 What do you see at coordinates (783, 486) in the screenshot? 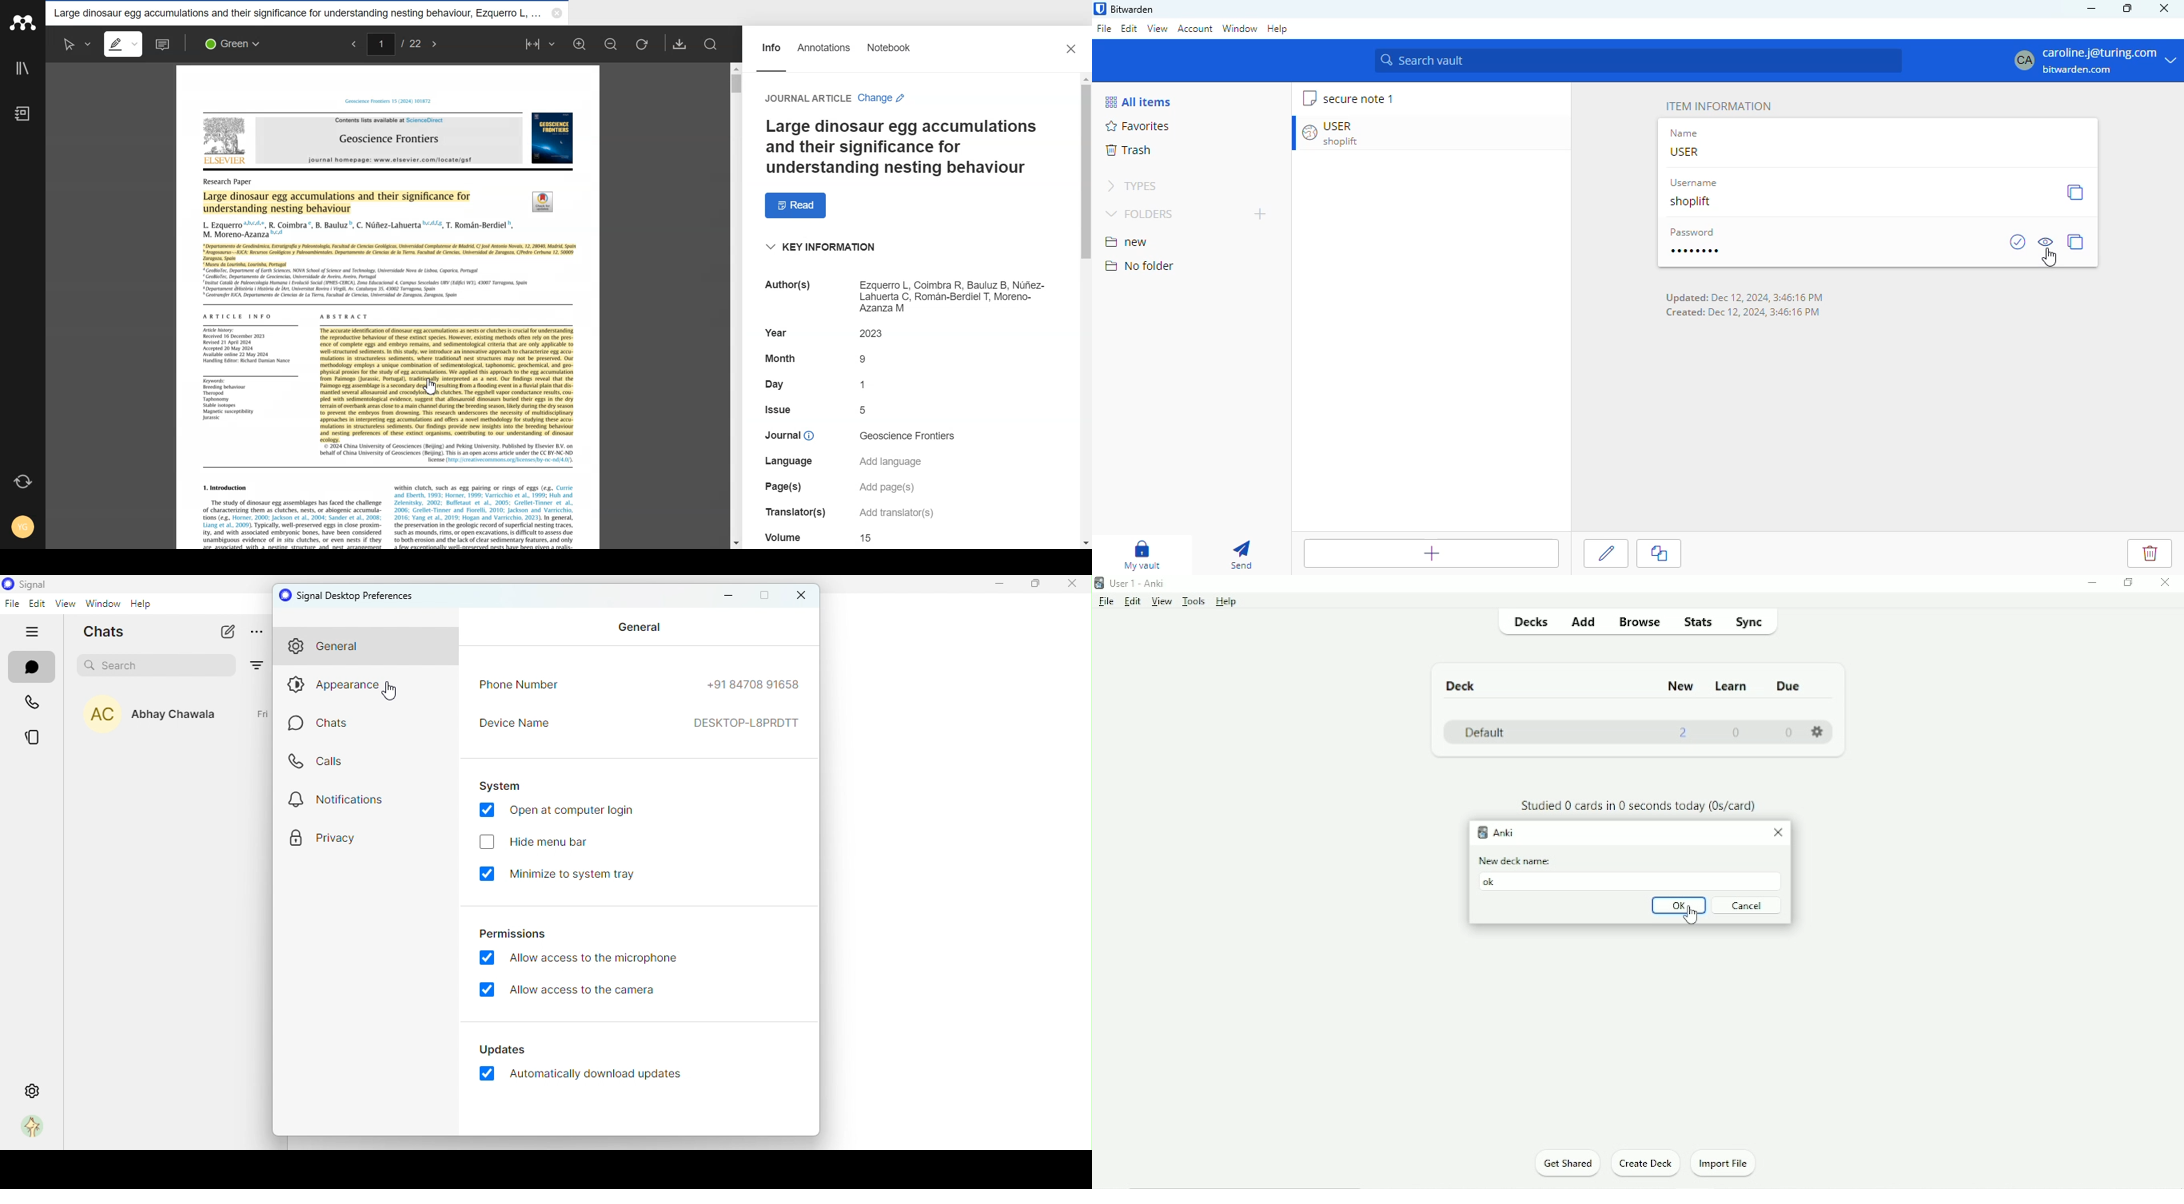
I see `text` at bounding box center [783, 486].